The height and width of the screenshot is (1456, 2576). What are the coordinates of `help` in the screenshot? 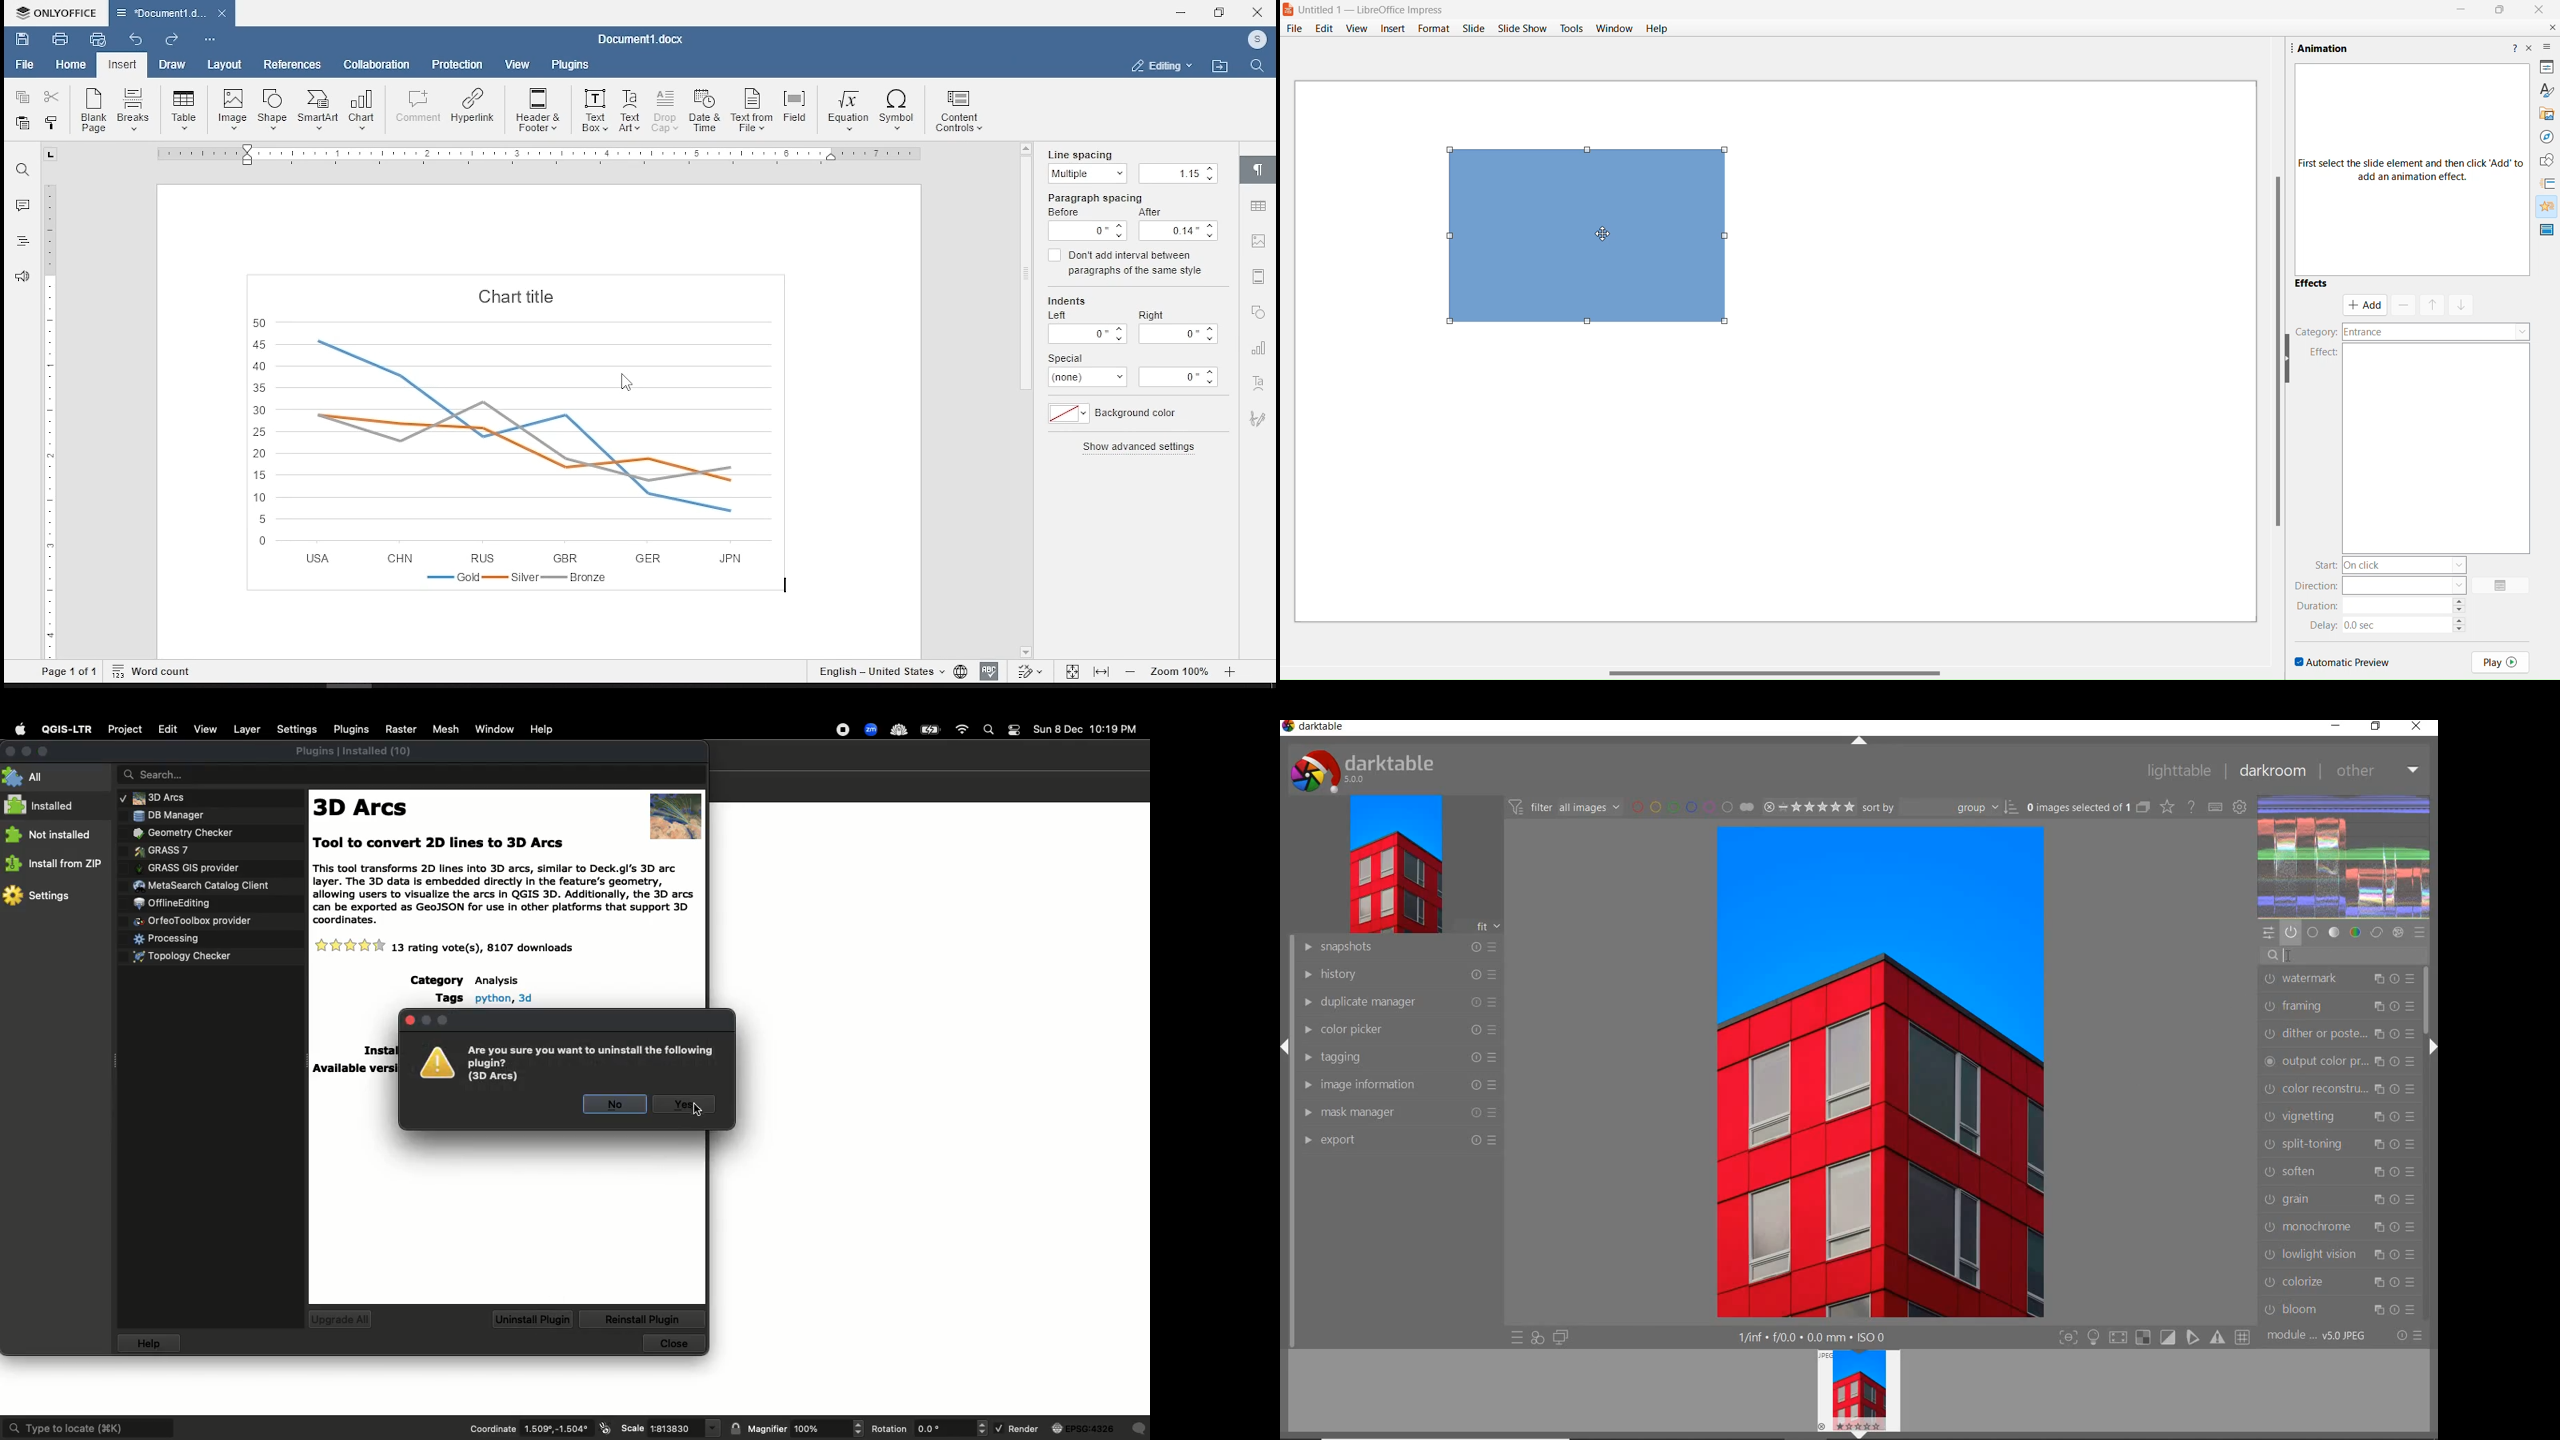 It's located at (1657, 29).